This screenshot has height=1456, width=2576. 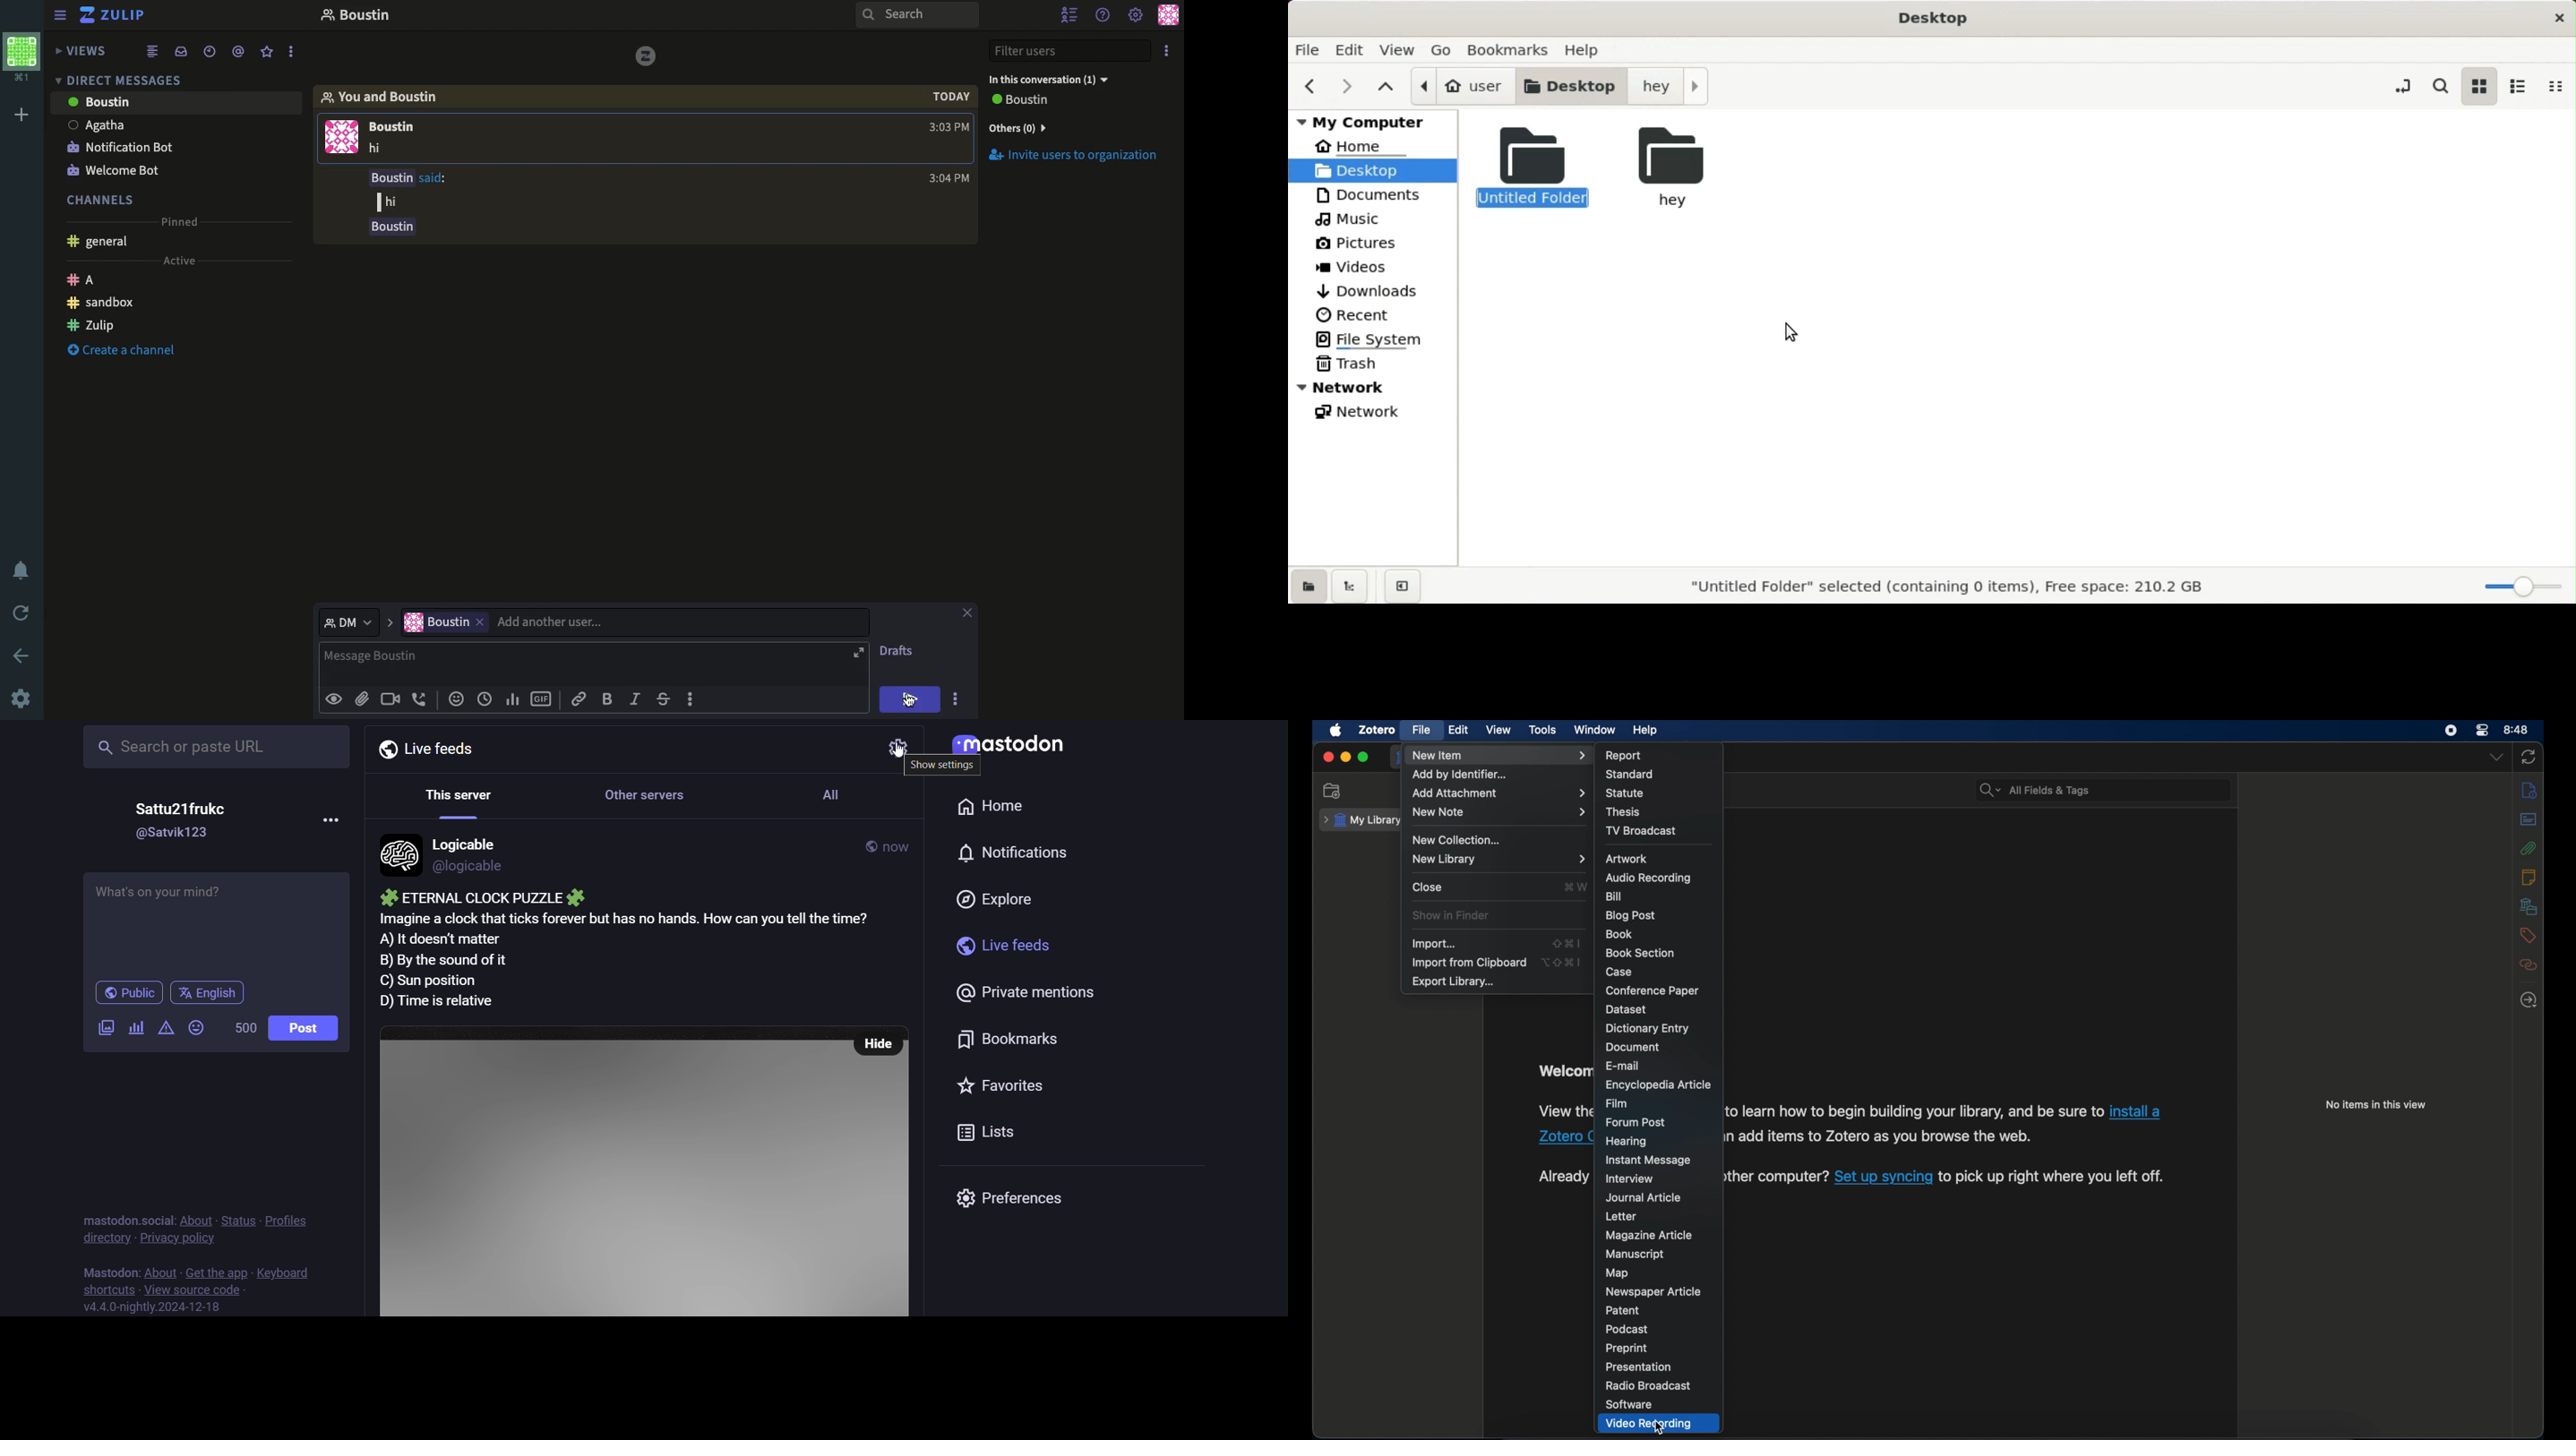 I want to click on explore, so click(x=1000, y=896).